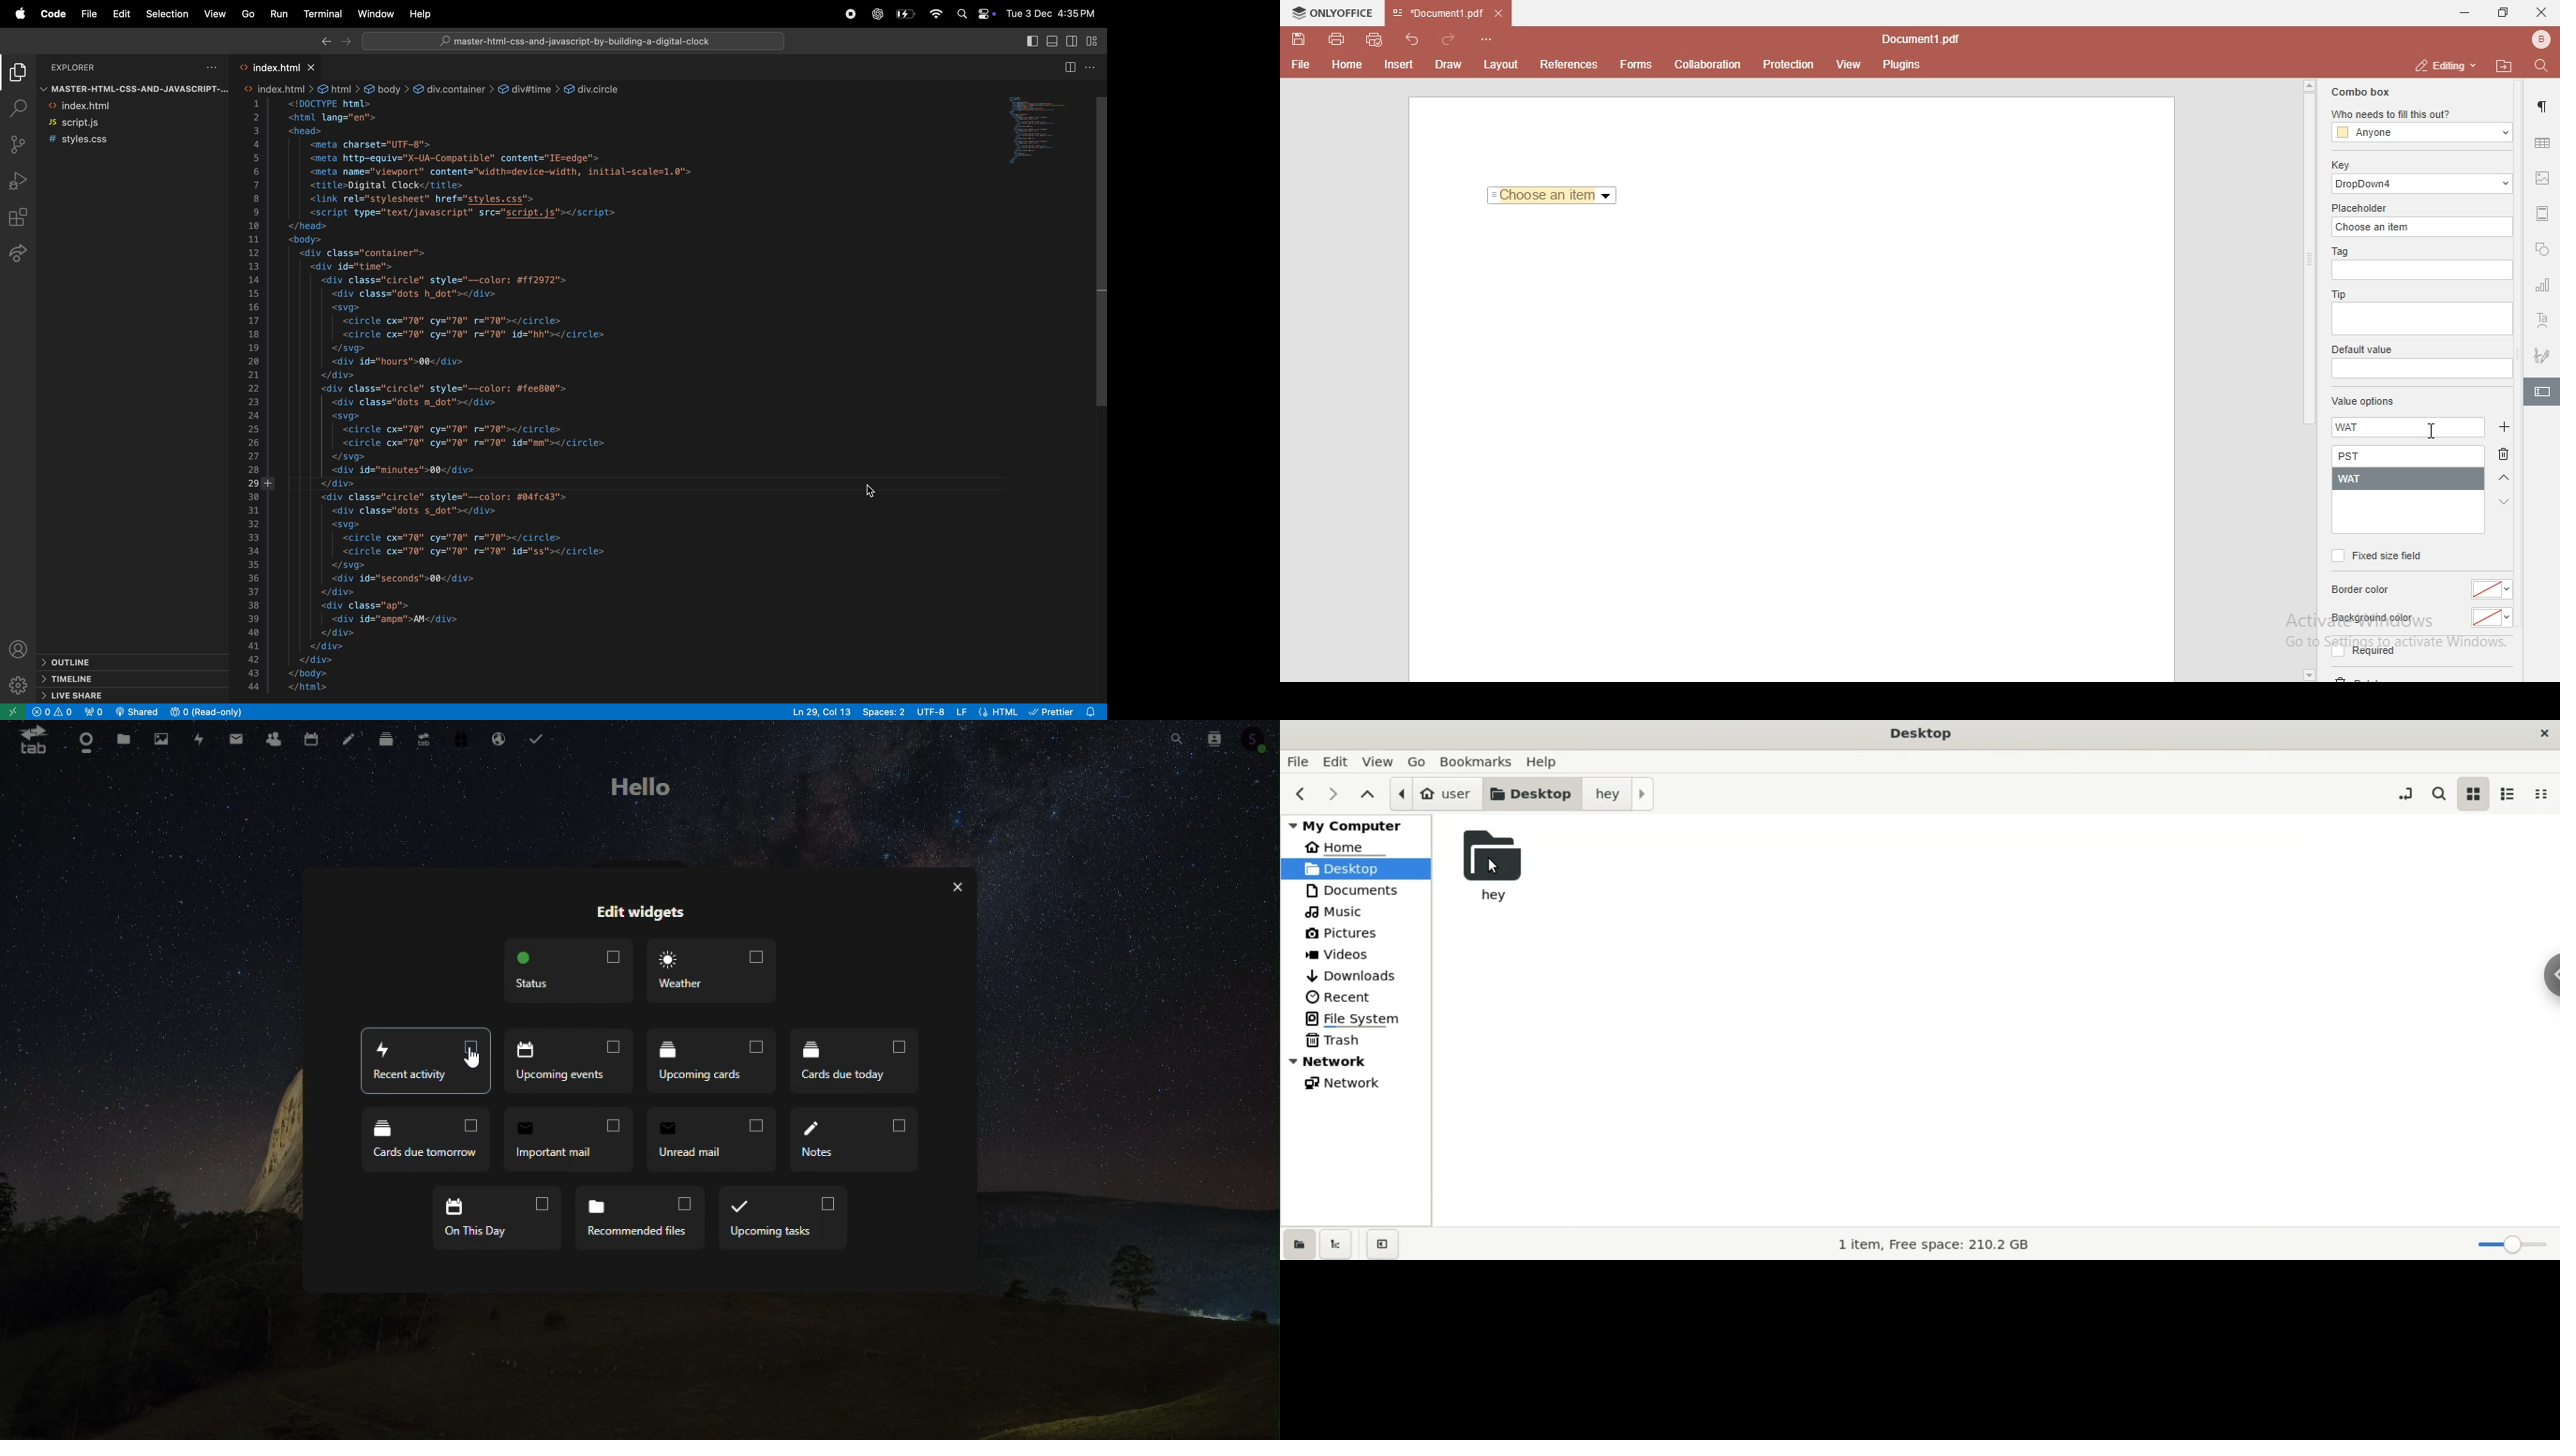 This screenshot has height=1456, width=2576. Describe the element at coordinates (2505, 479) in the screenshot. I see `arrow up` at that location.